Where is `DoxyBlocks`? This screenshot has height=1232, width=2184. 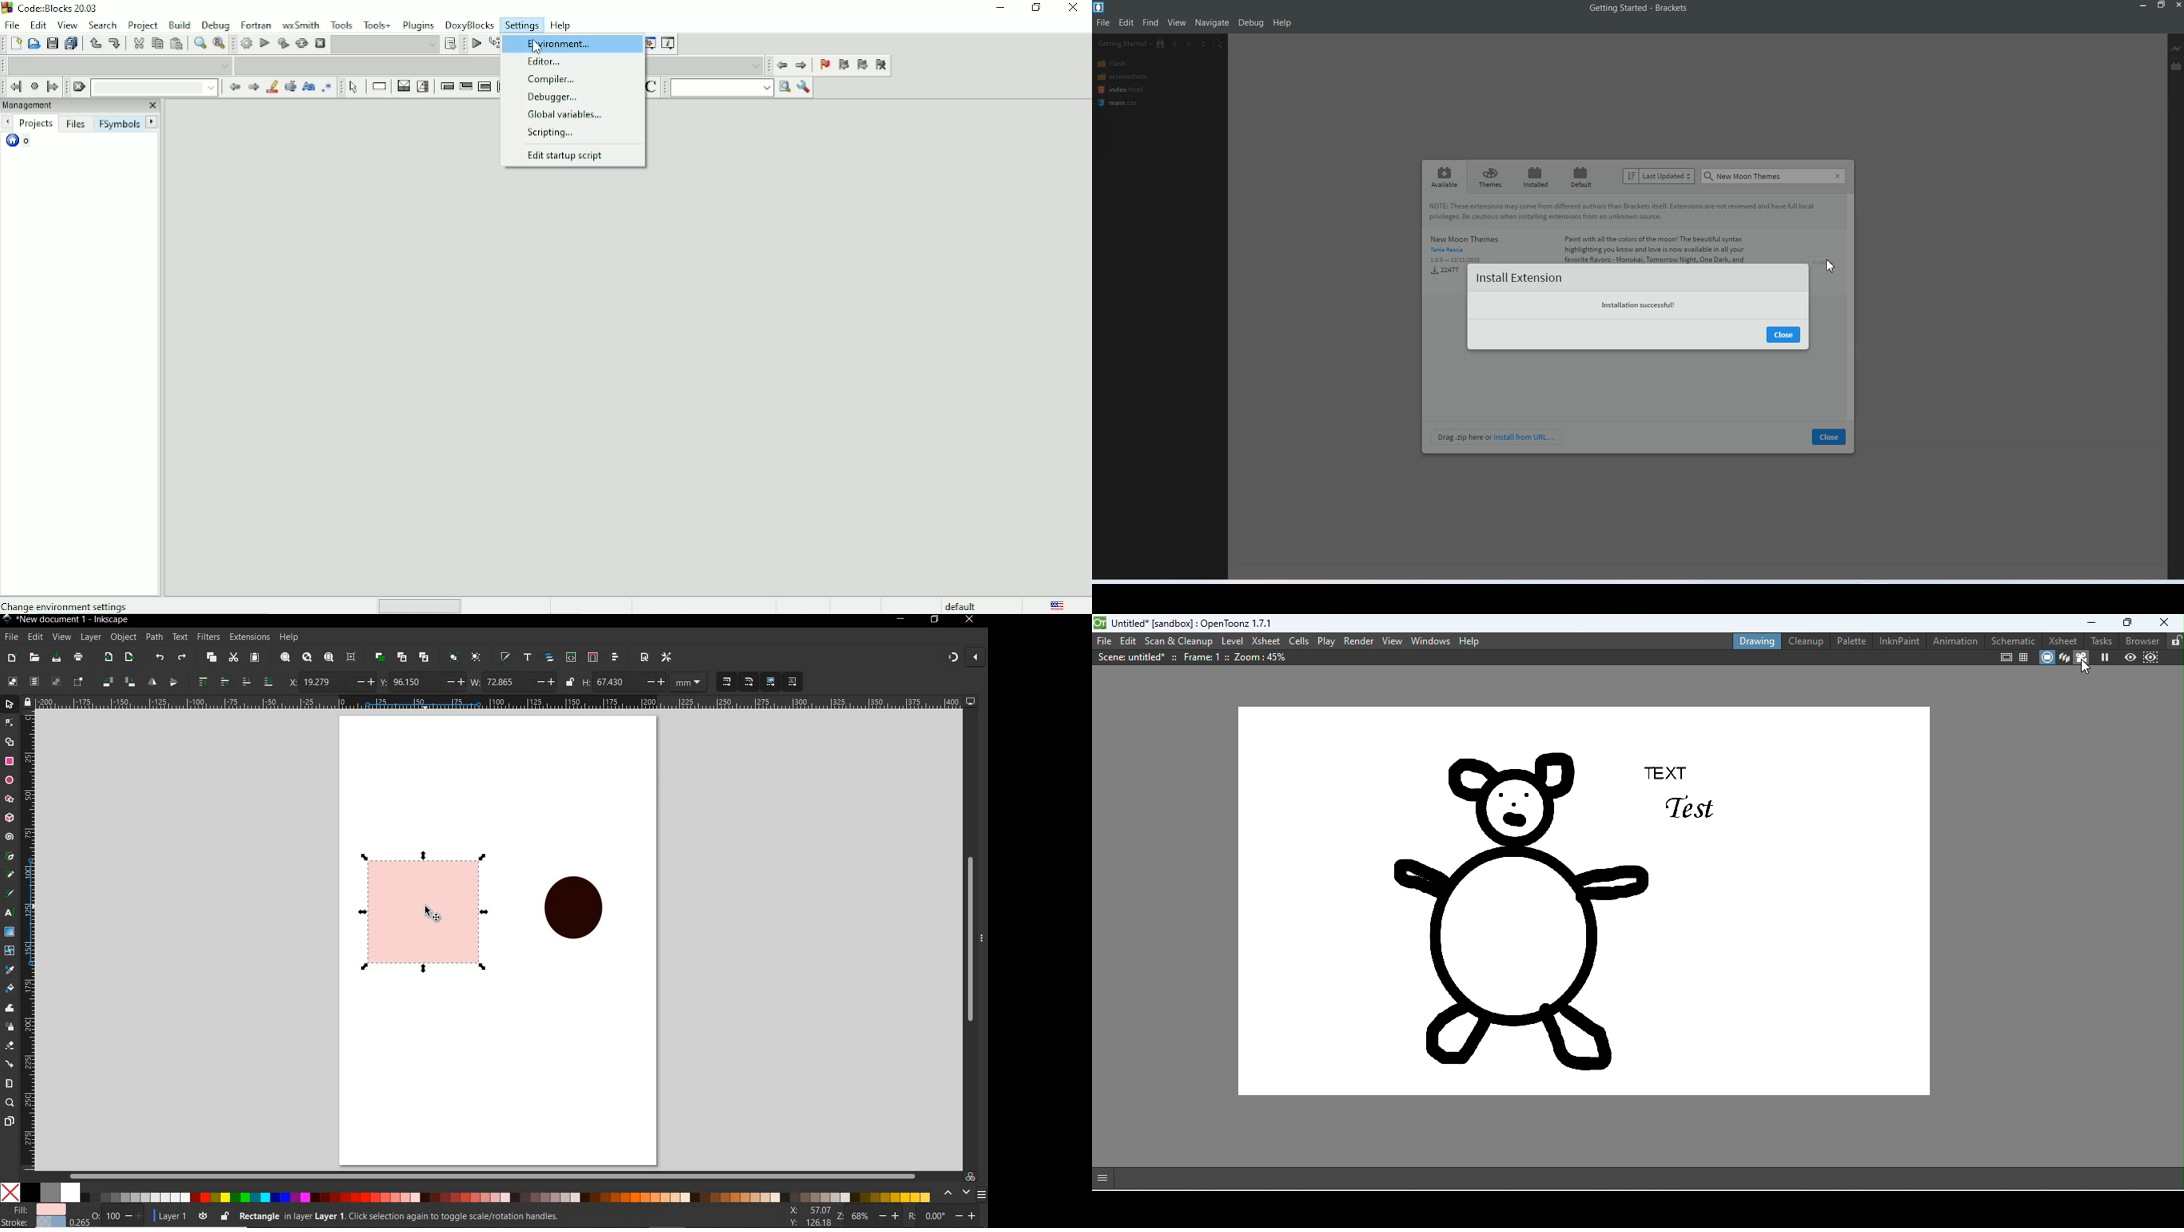 DoxyBlocks is located at coordinates (468, 25).